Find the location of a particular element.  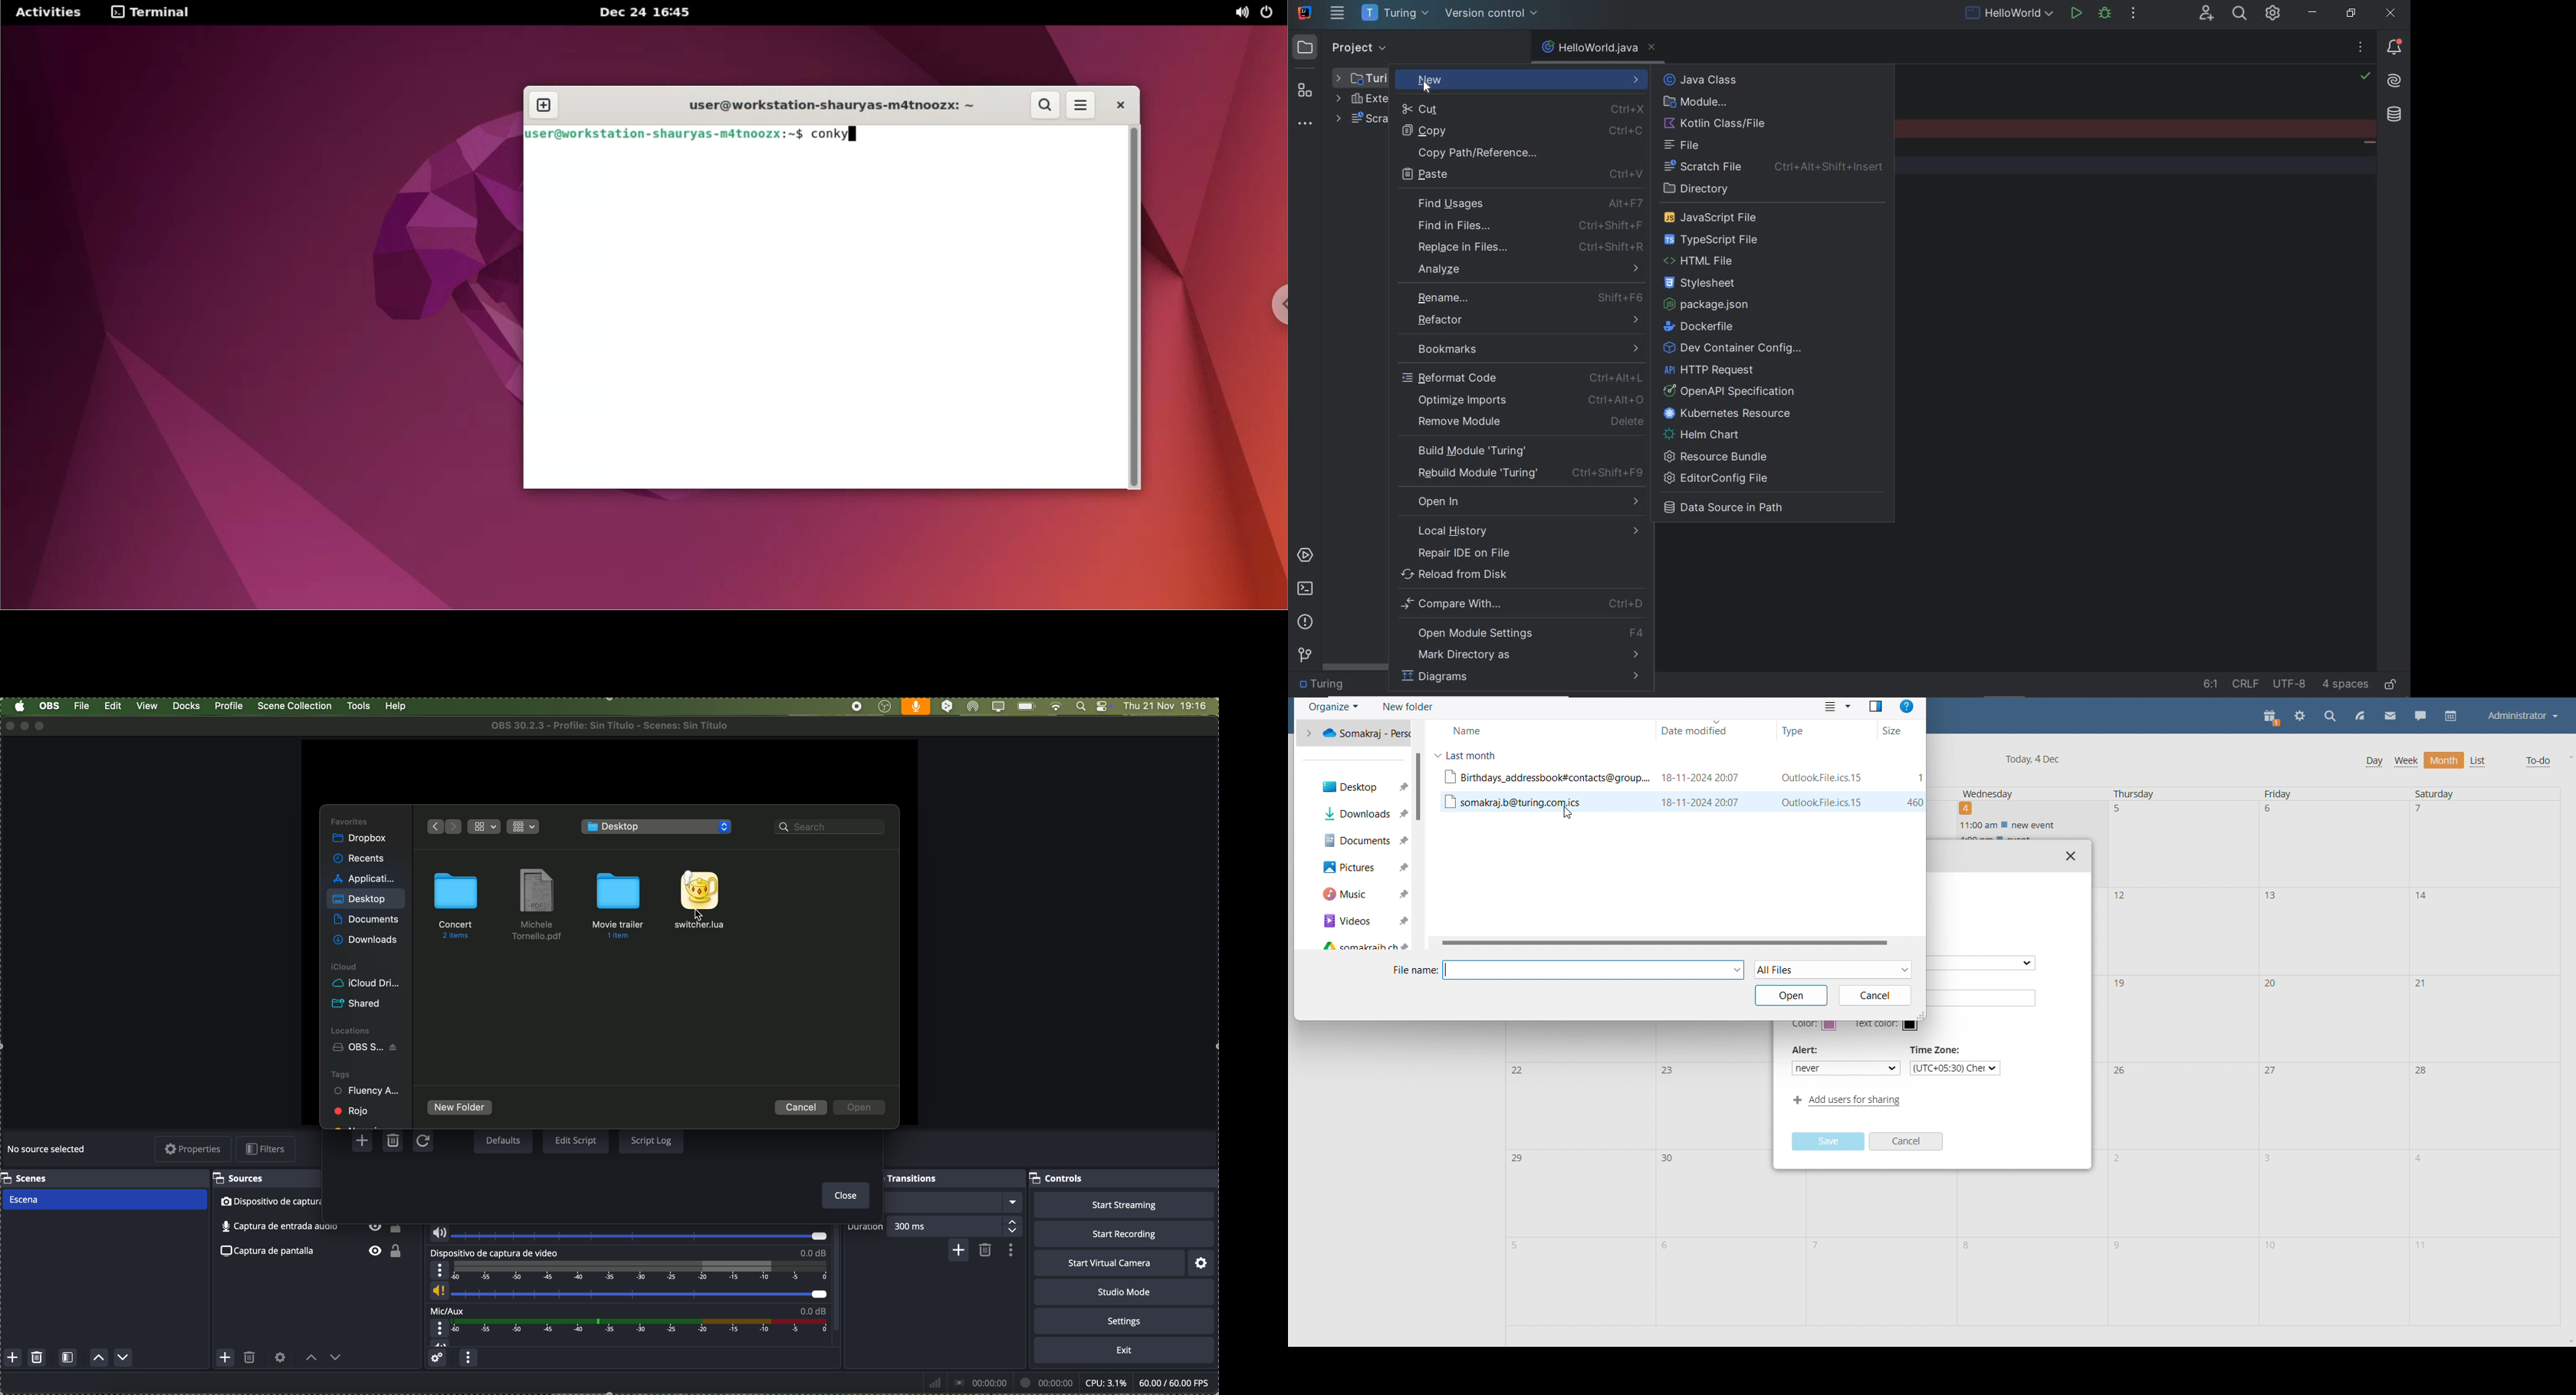

new folder button is located at coordinates (460, 1109).